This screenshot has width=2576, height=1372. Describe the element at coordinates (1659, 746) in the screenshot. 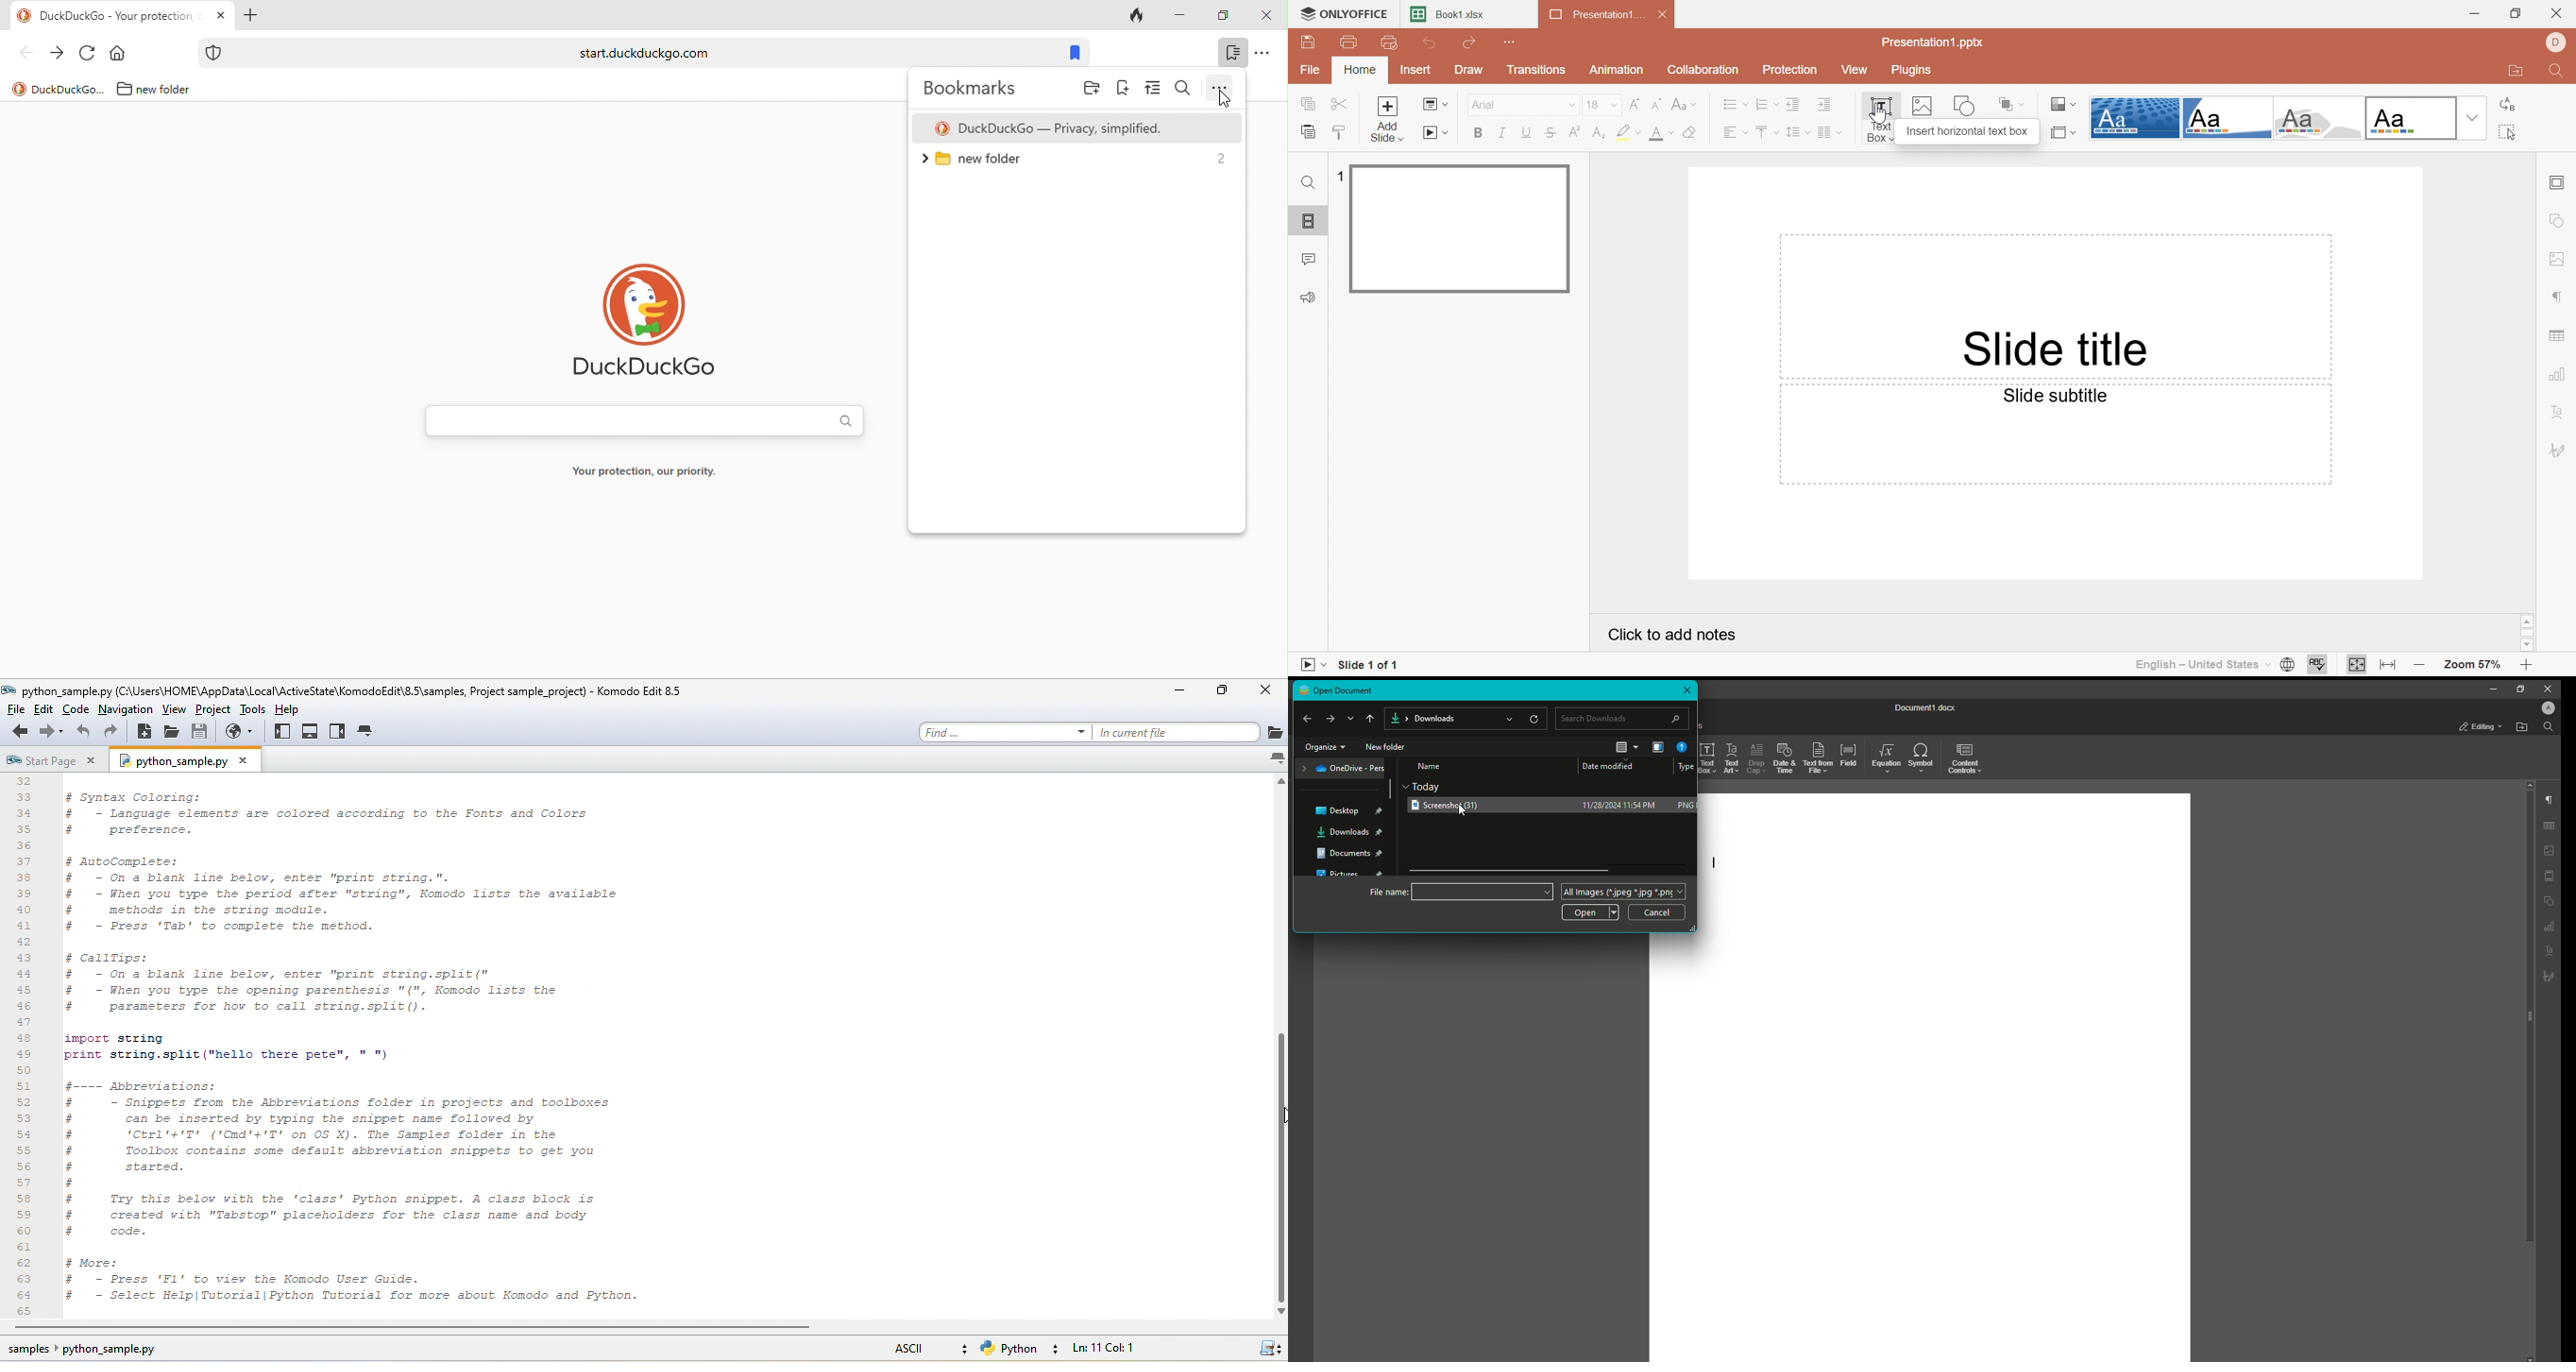

I see `Filter` at that location.